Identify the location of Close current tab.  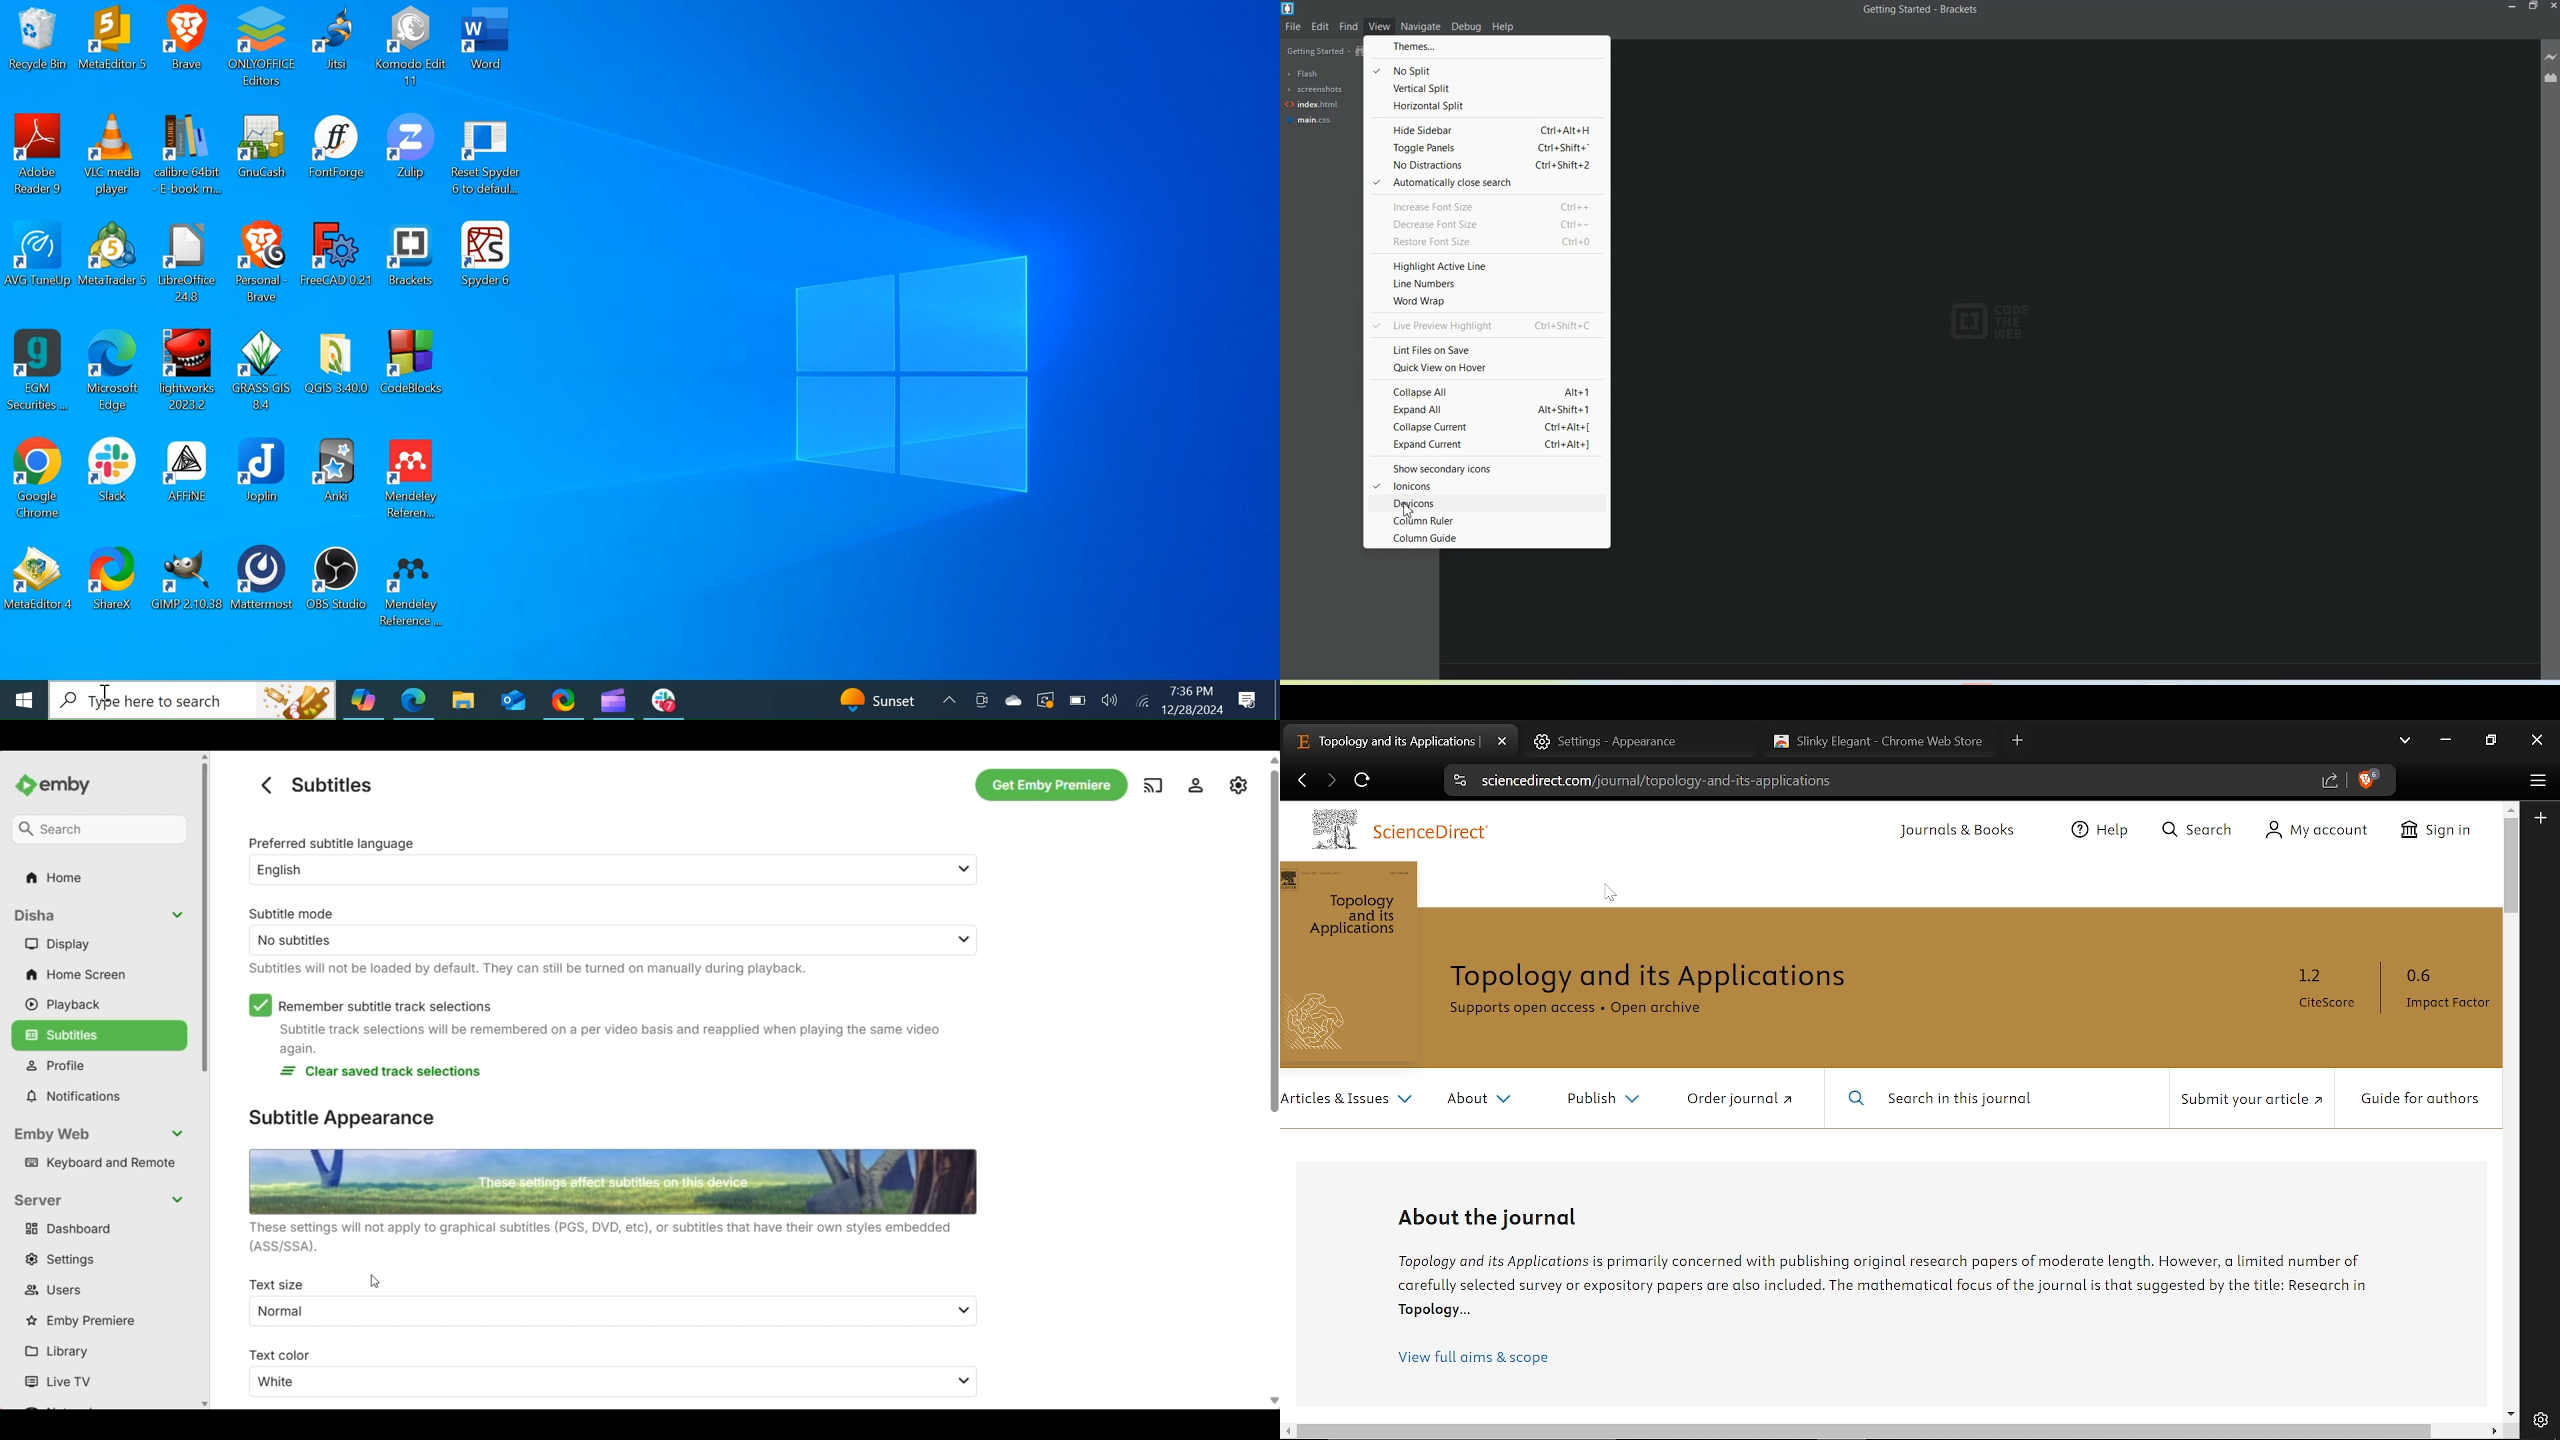
(1503, 740).